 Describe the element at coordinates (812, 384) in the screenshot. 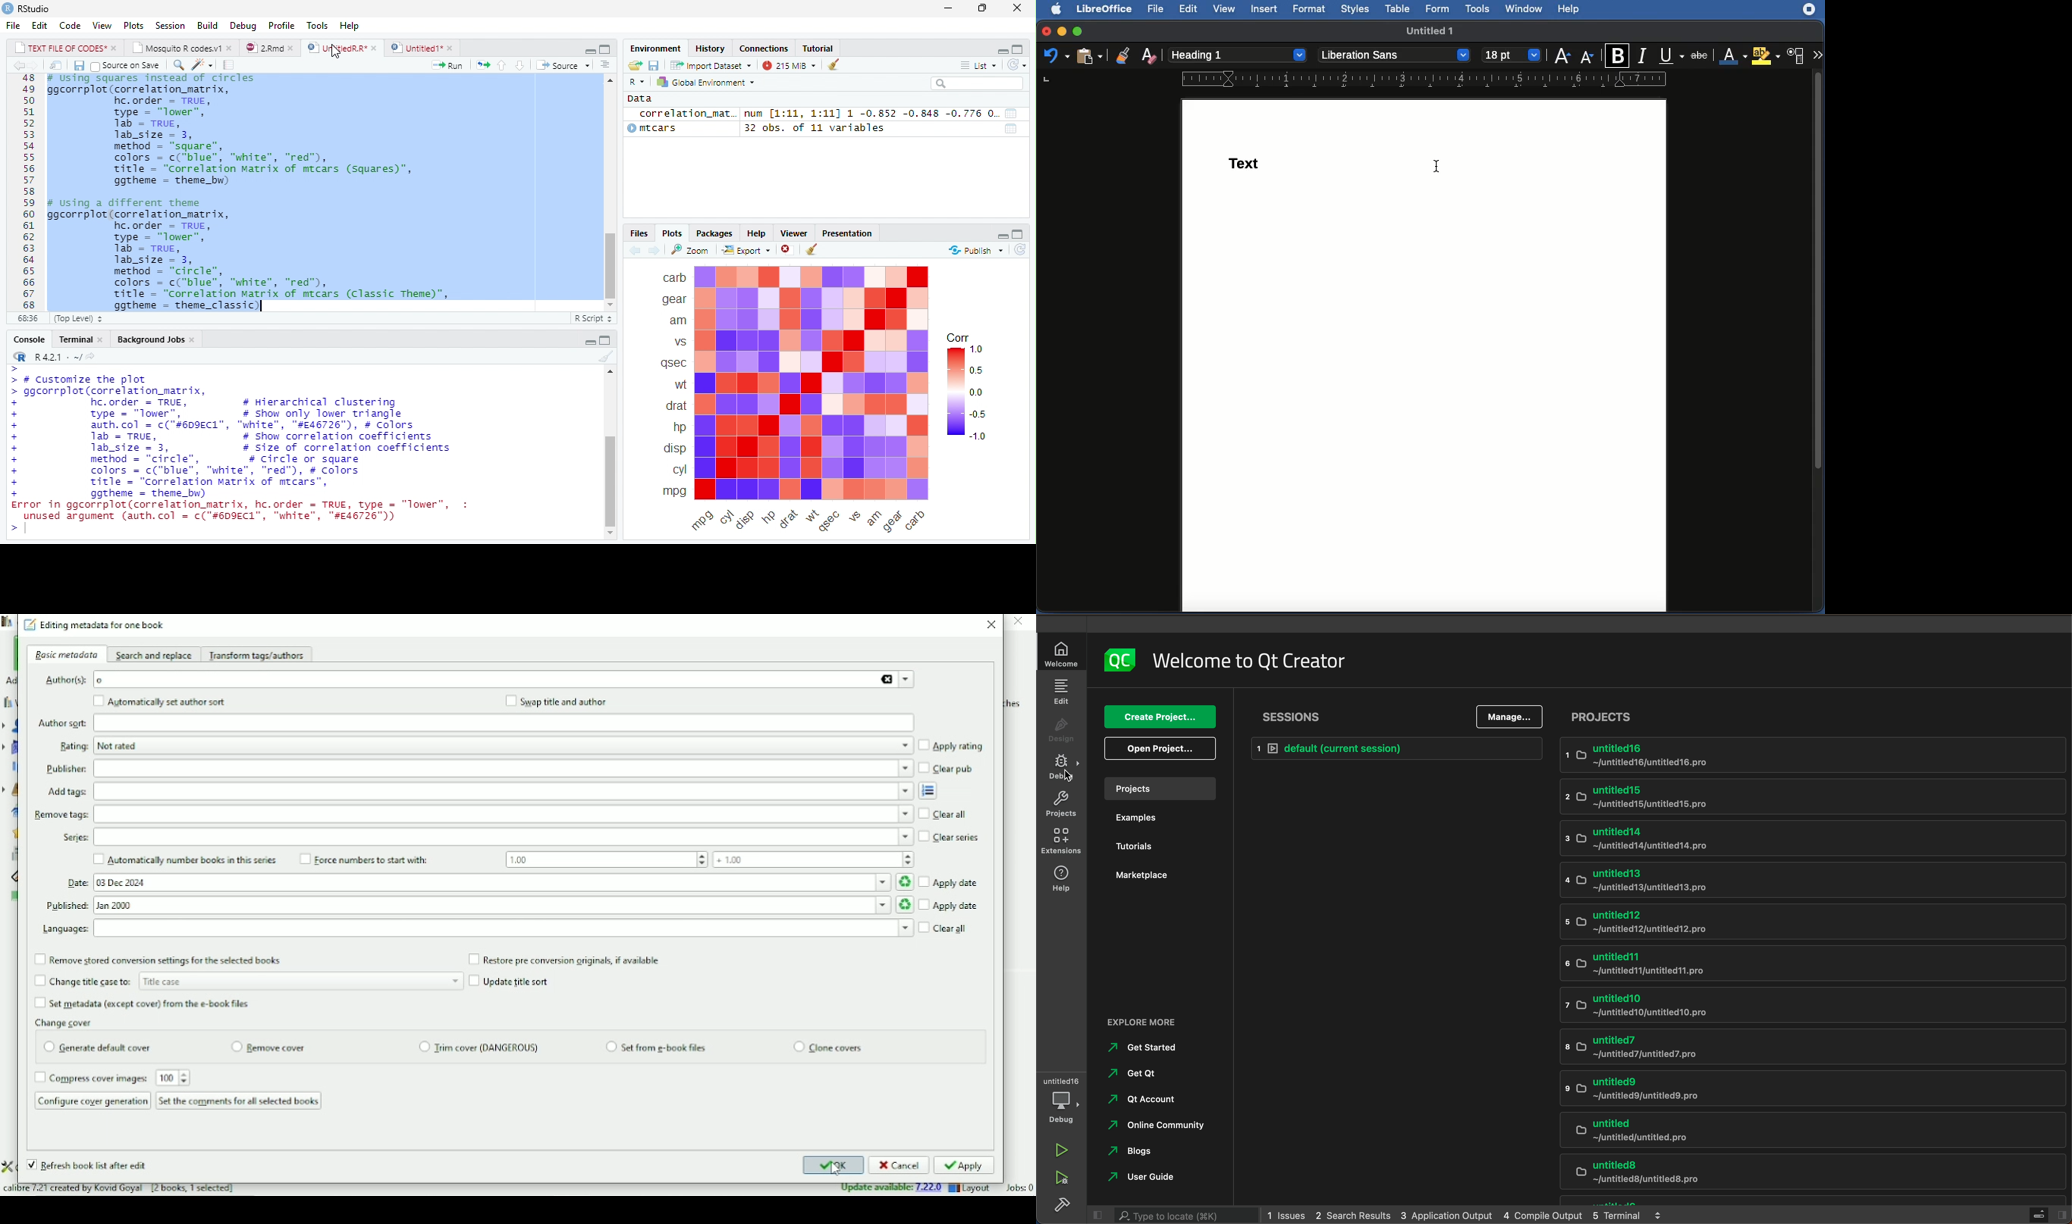

I see `graph` at that location.